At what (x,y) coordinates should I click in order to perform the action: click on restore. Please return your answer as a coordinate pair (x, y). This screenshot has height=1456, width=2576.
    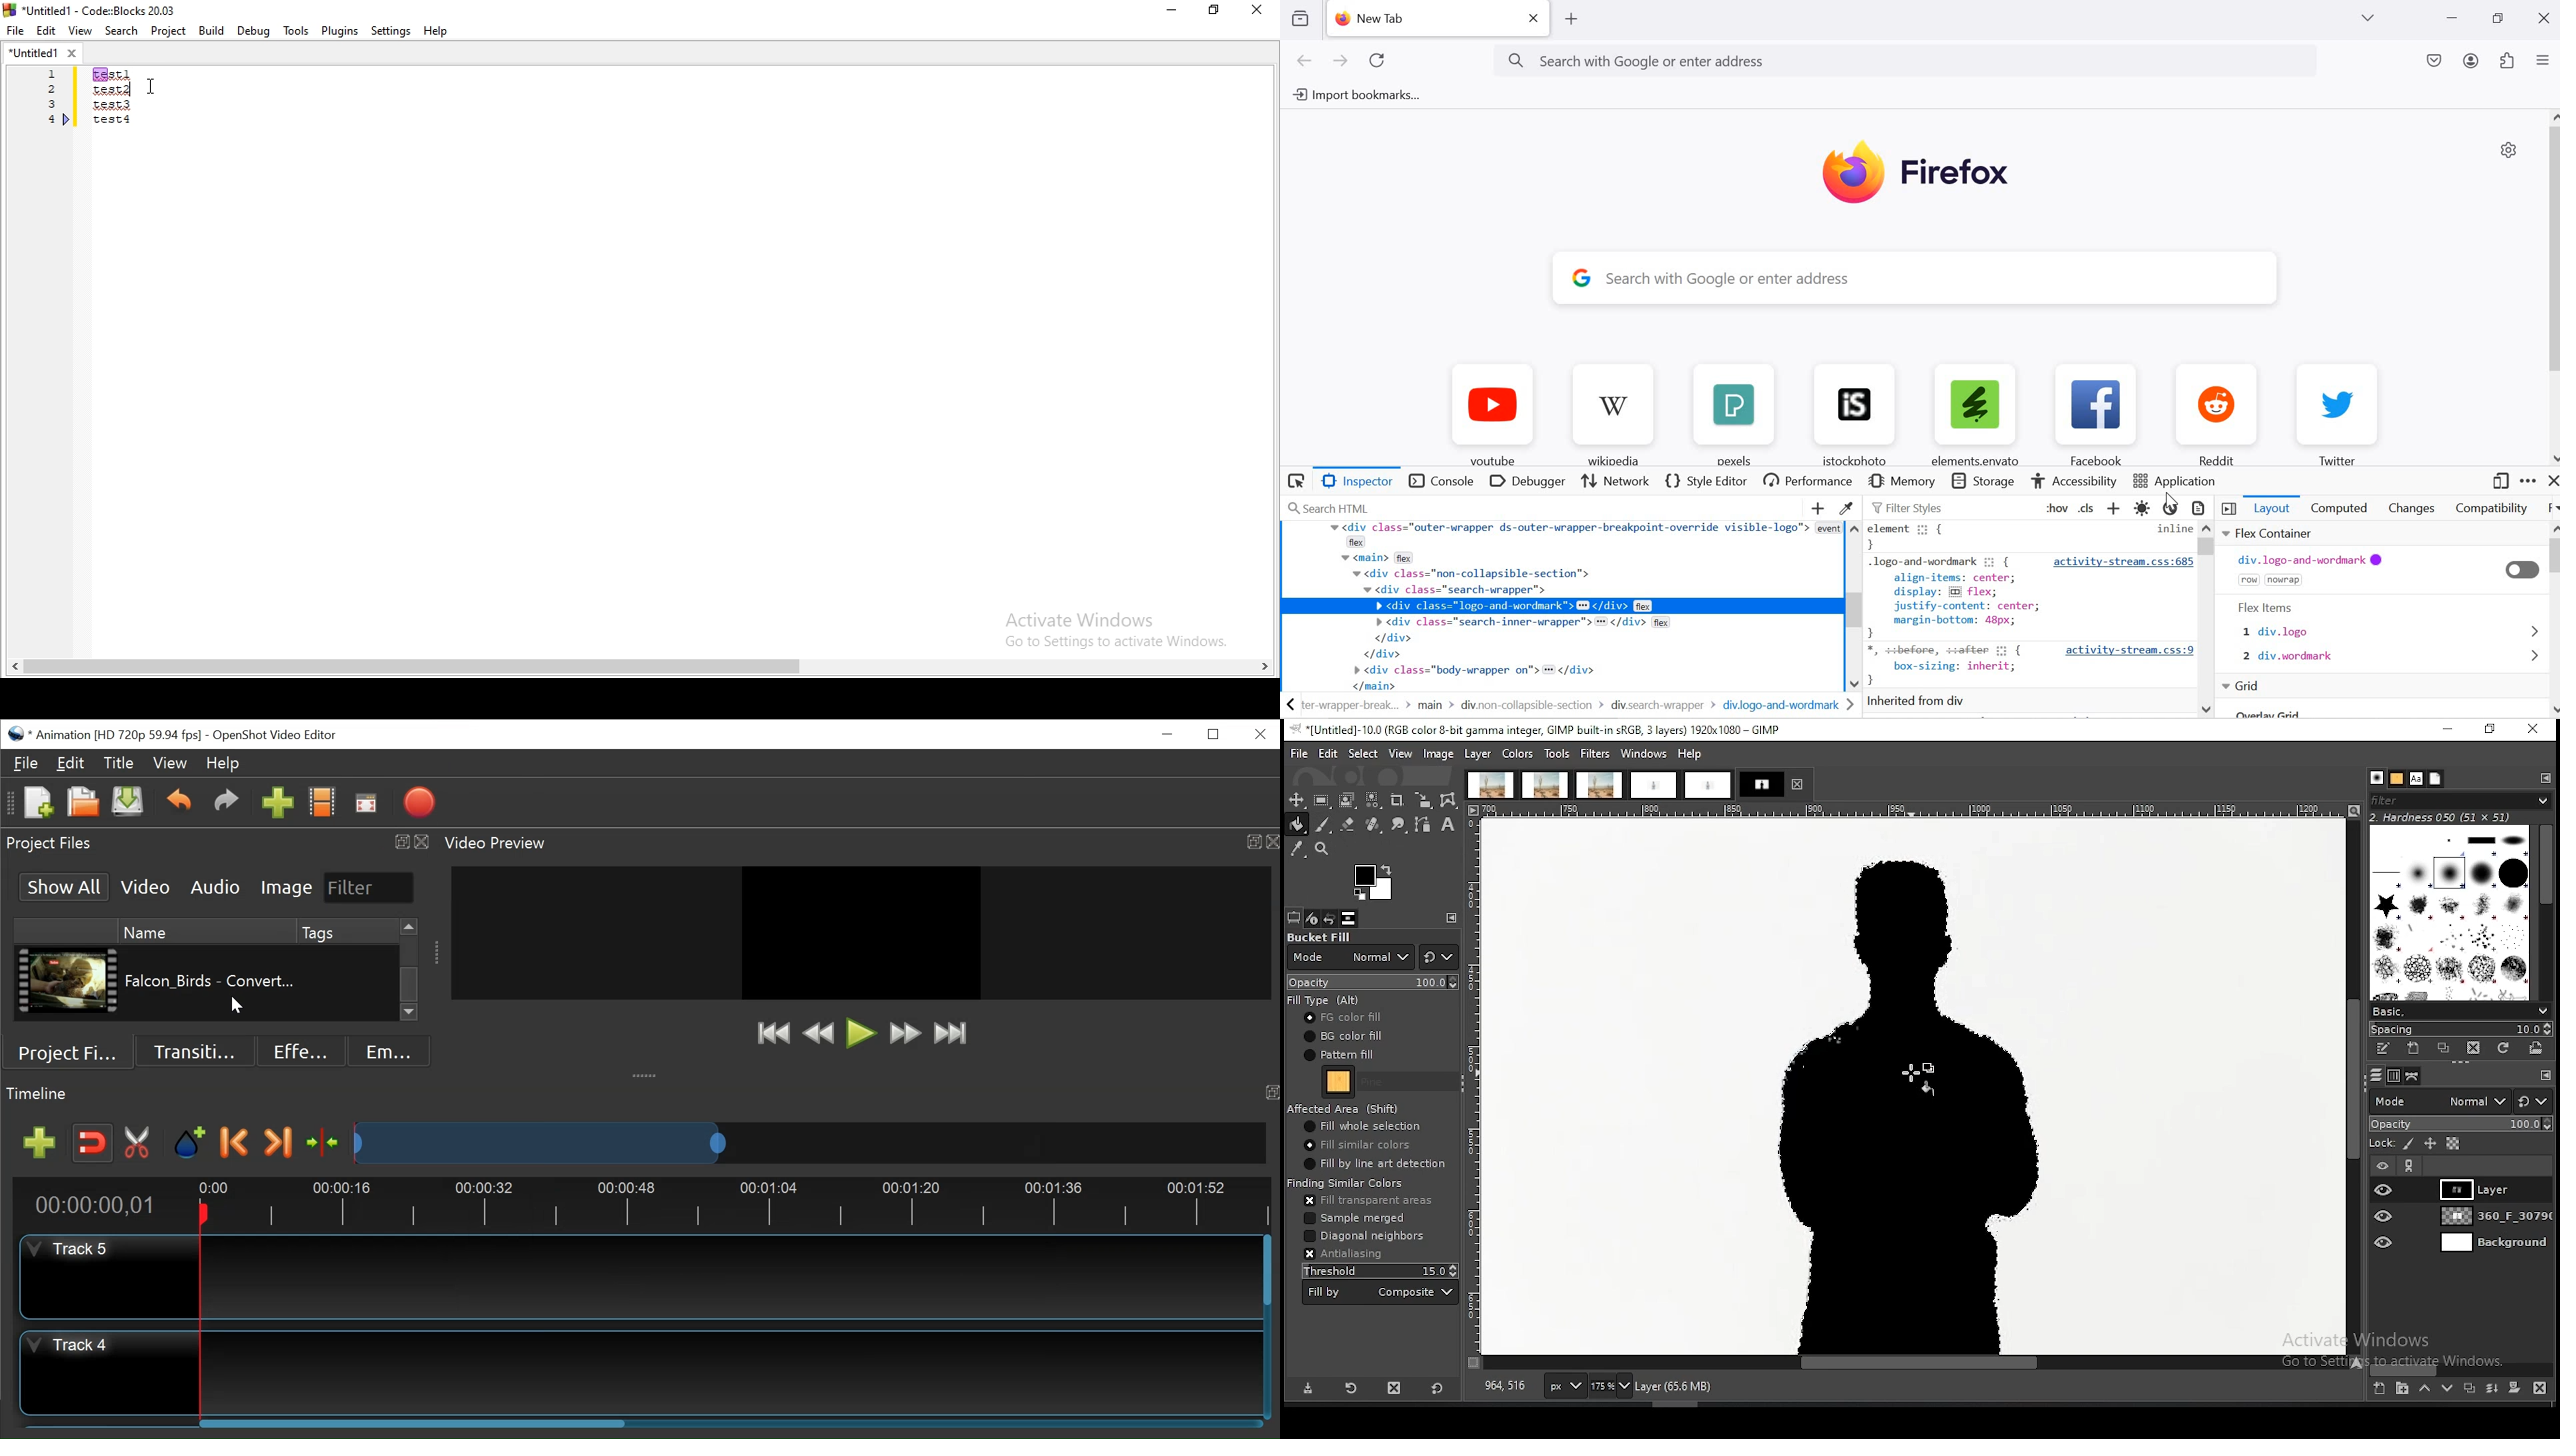
    Looking at the image, I should click on (2492, 731).